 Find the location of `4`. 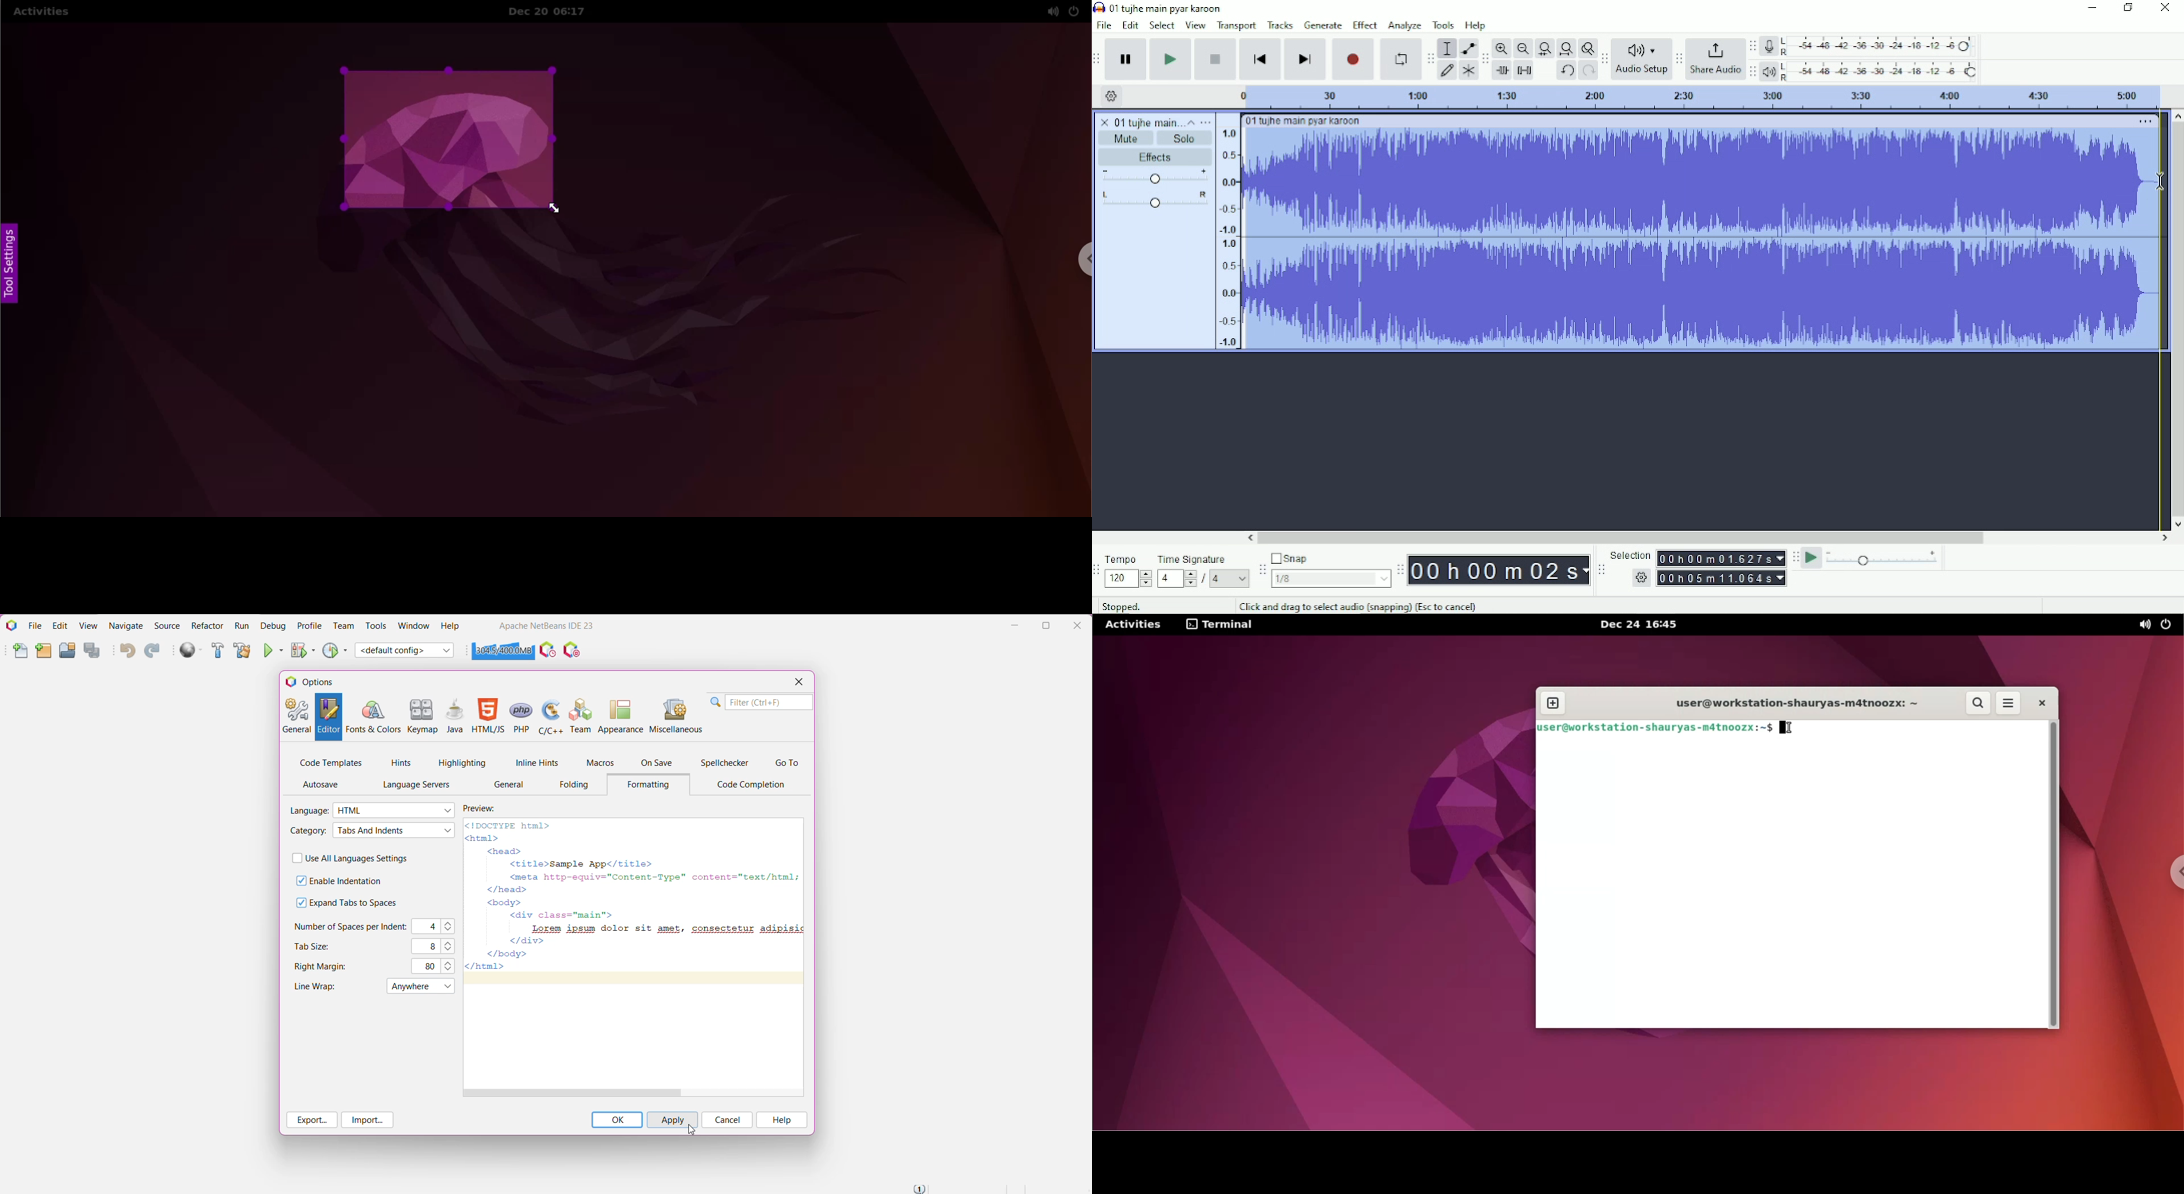

4 is located at coordinates (1177, 579).